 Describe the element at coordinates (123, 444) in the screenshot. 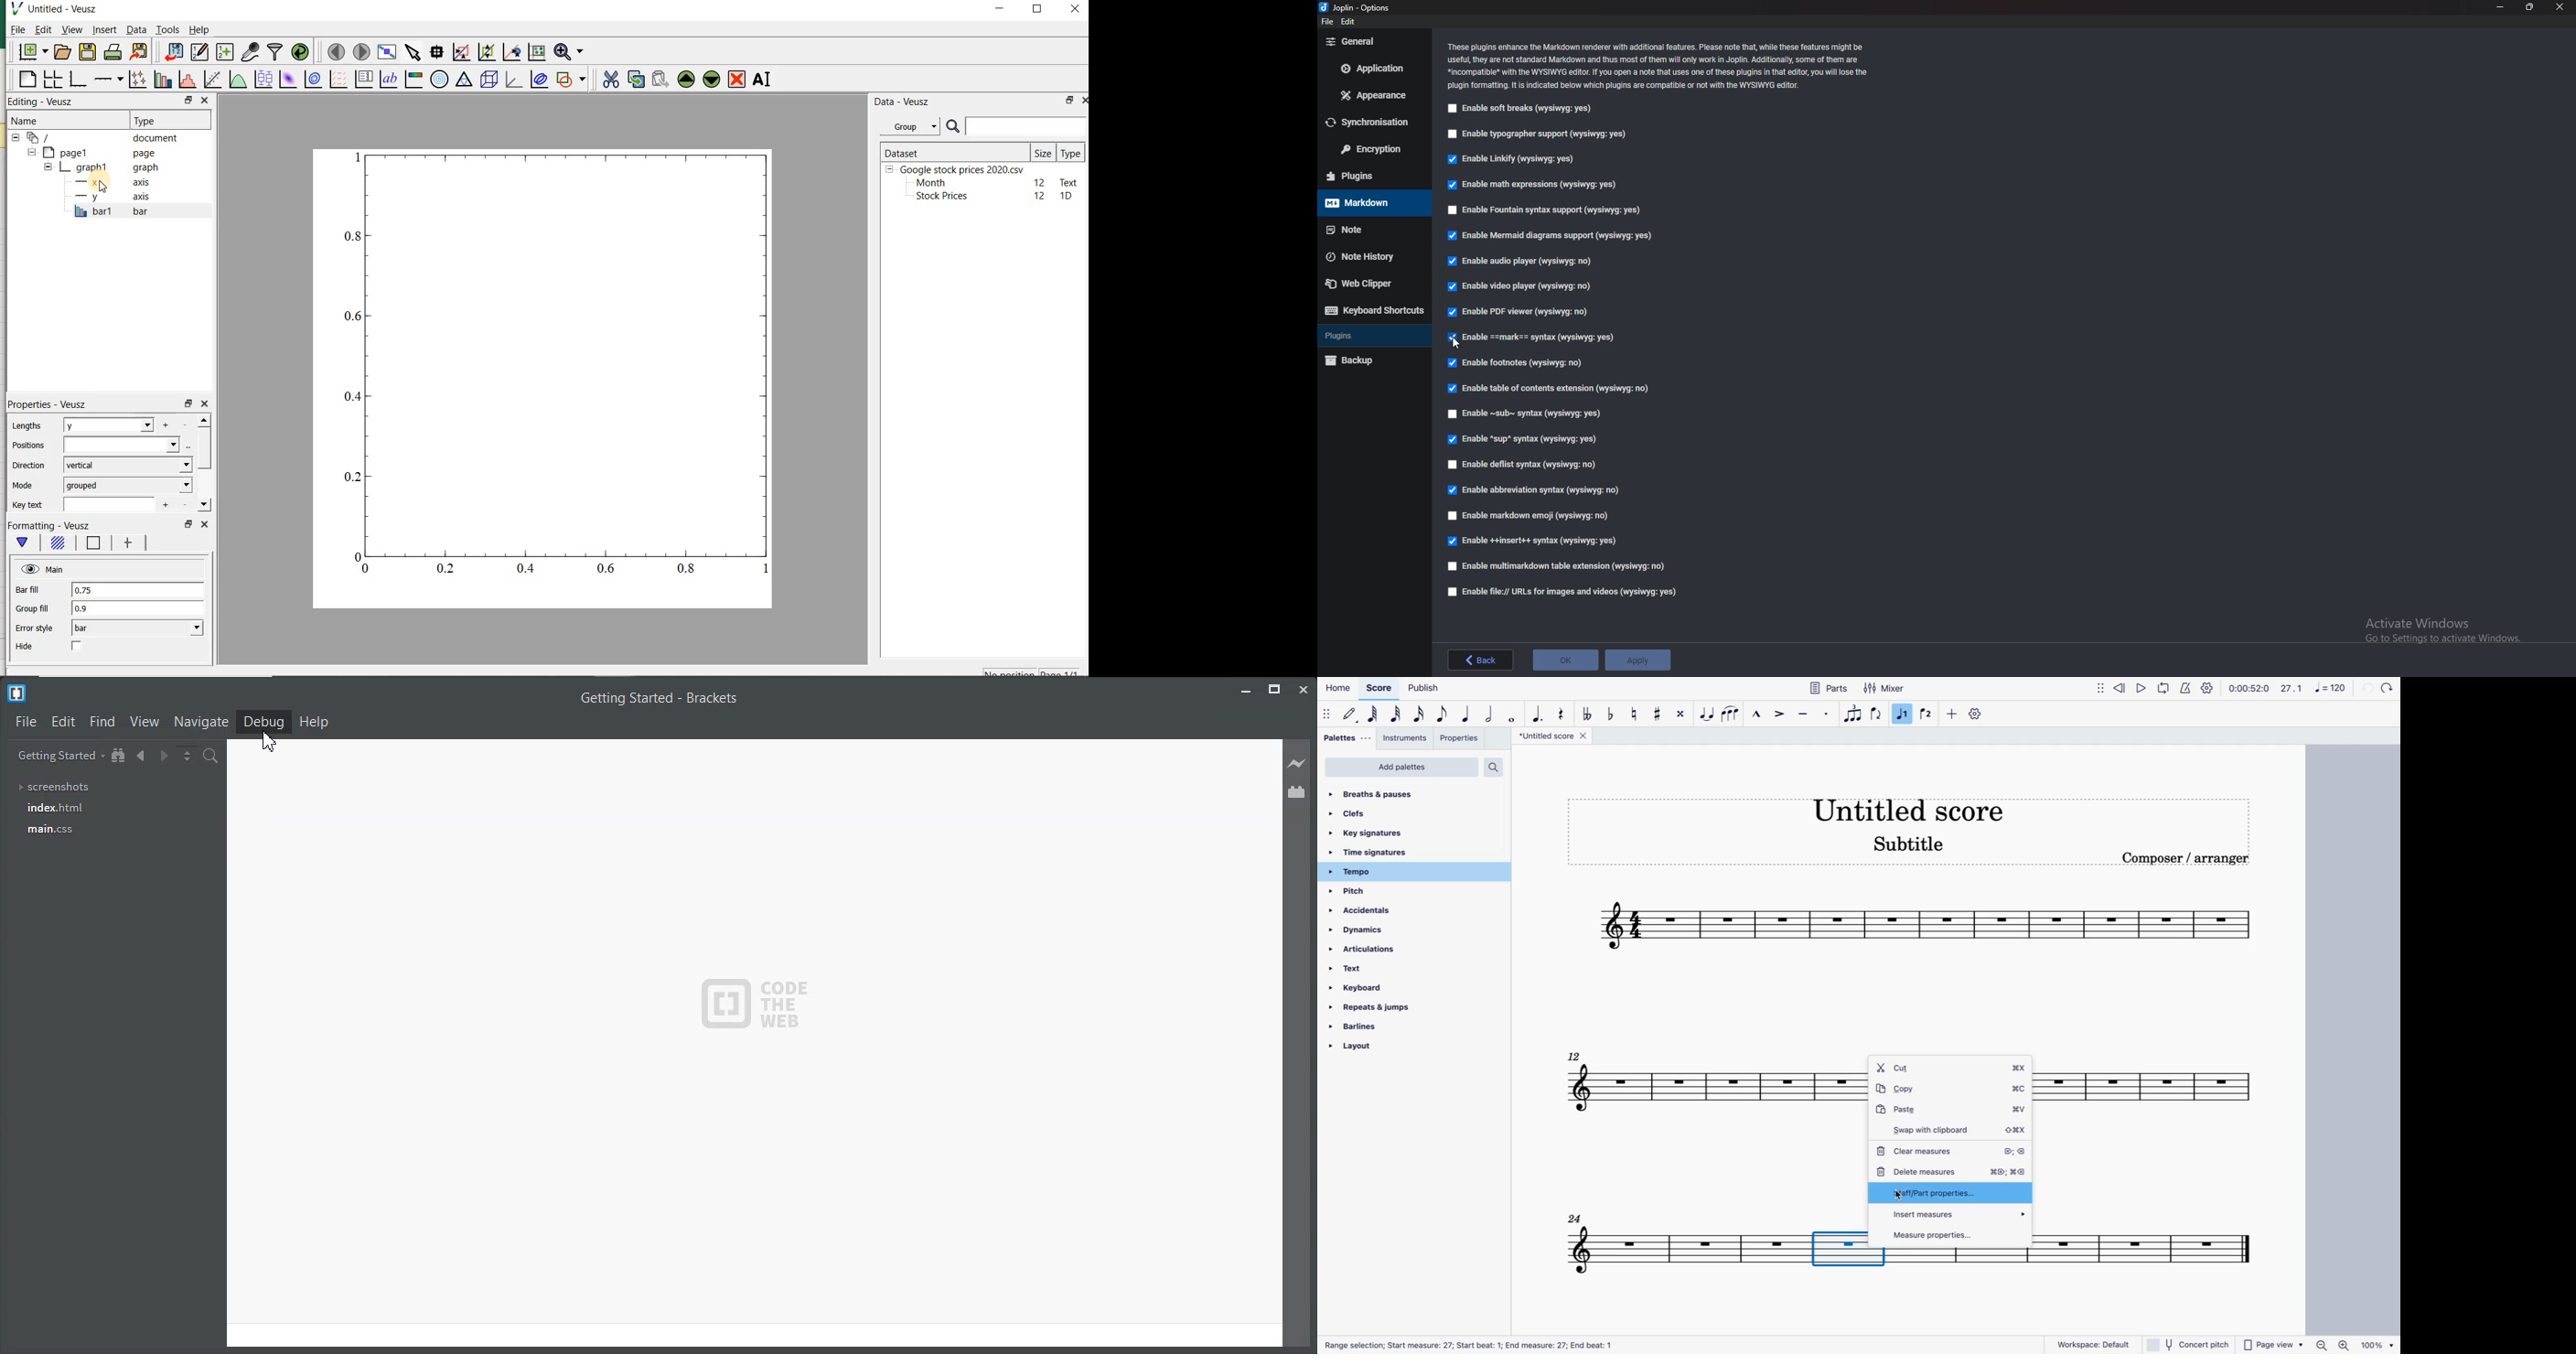

I see `input field` at that location.